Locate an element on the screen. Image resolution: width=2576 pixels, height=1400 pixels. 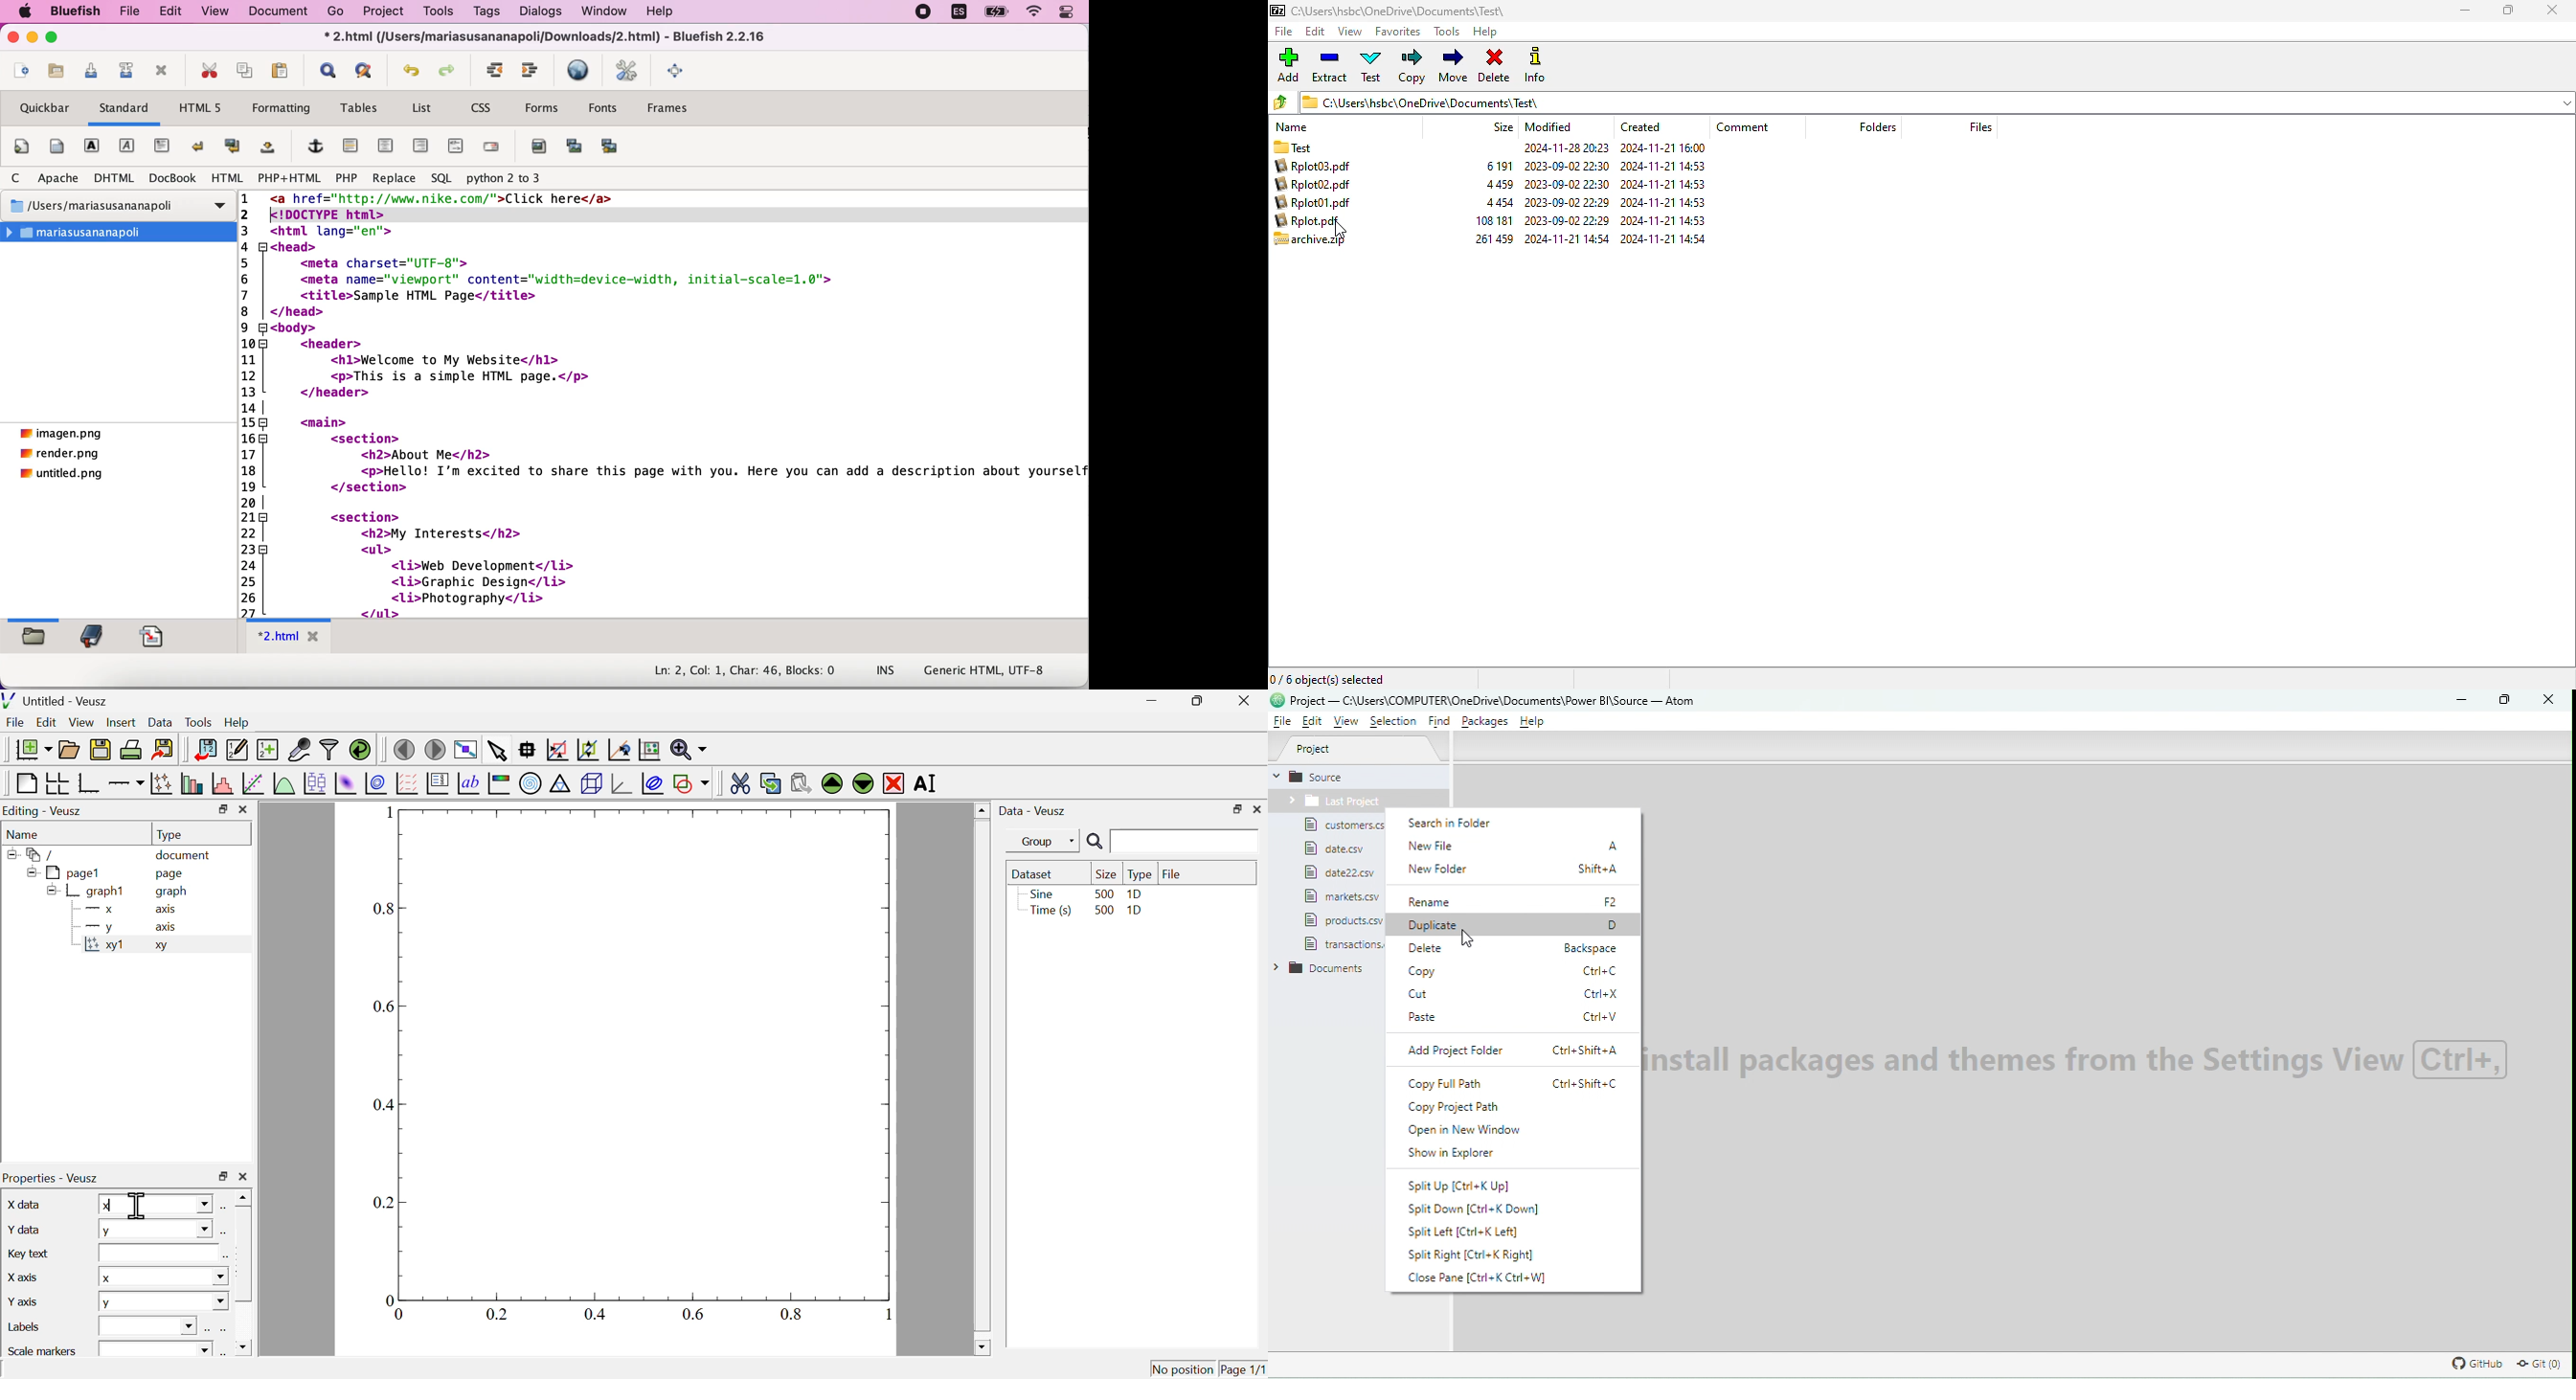
save the document is located at coordinates (100, 750).